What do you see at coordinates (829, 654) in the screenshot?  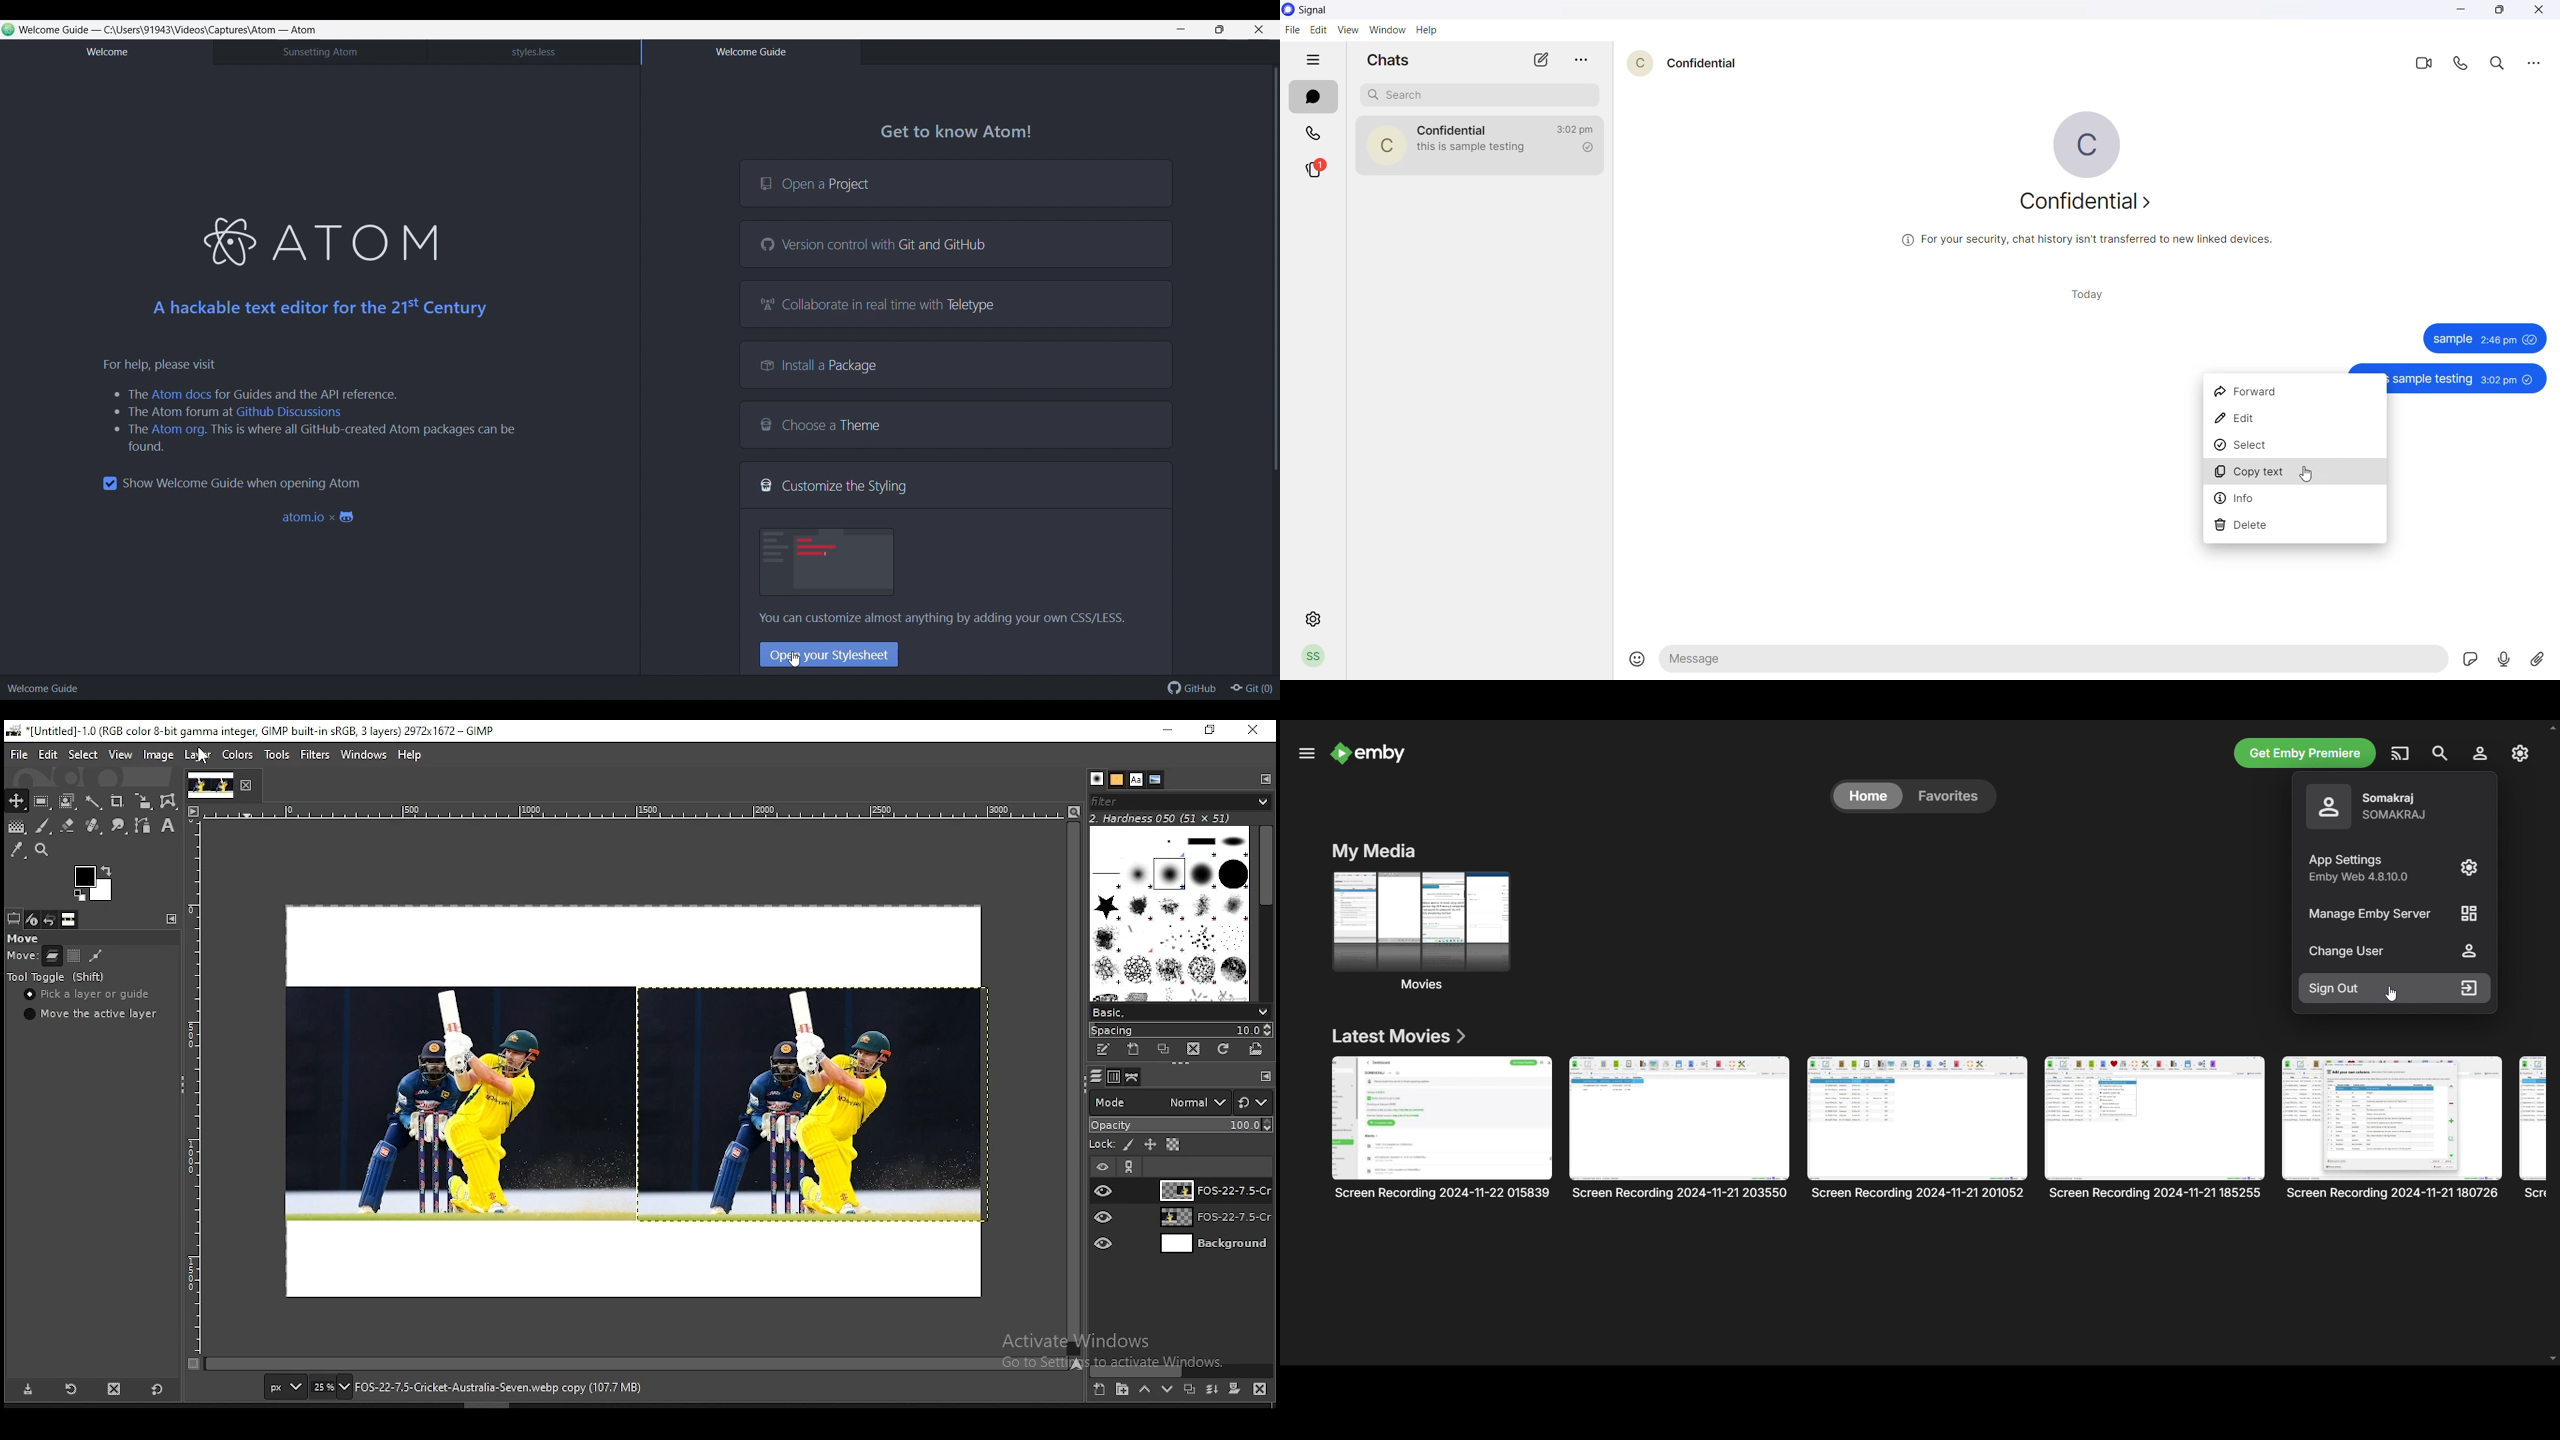 I see `Open your Stylesheet` at bounding box center [829, 654].